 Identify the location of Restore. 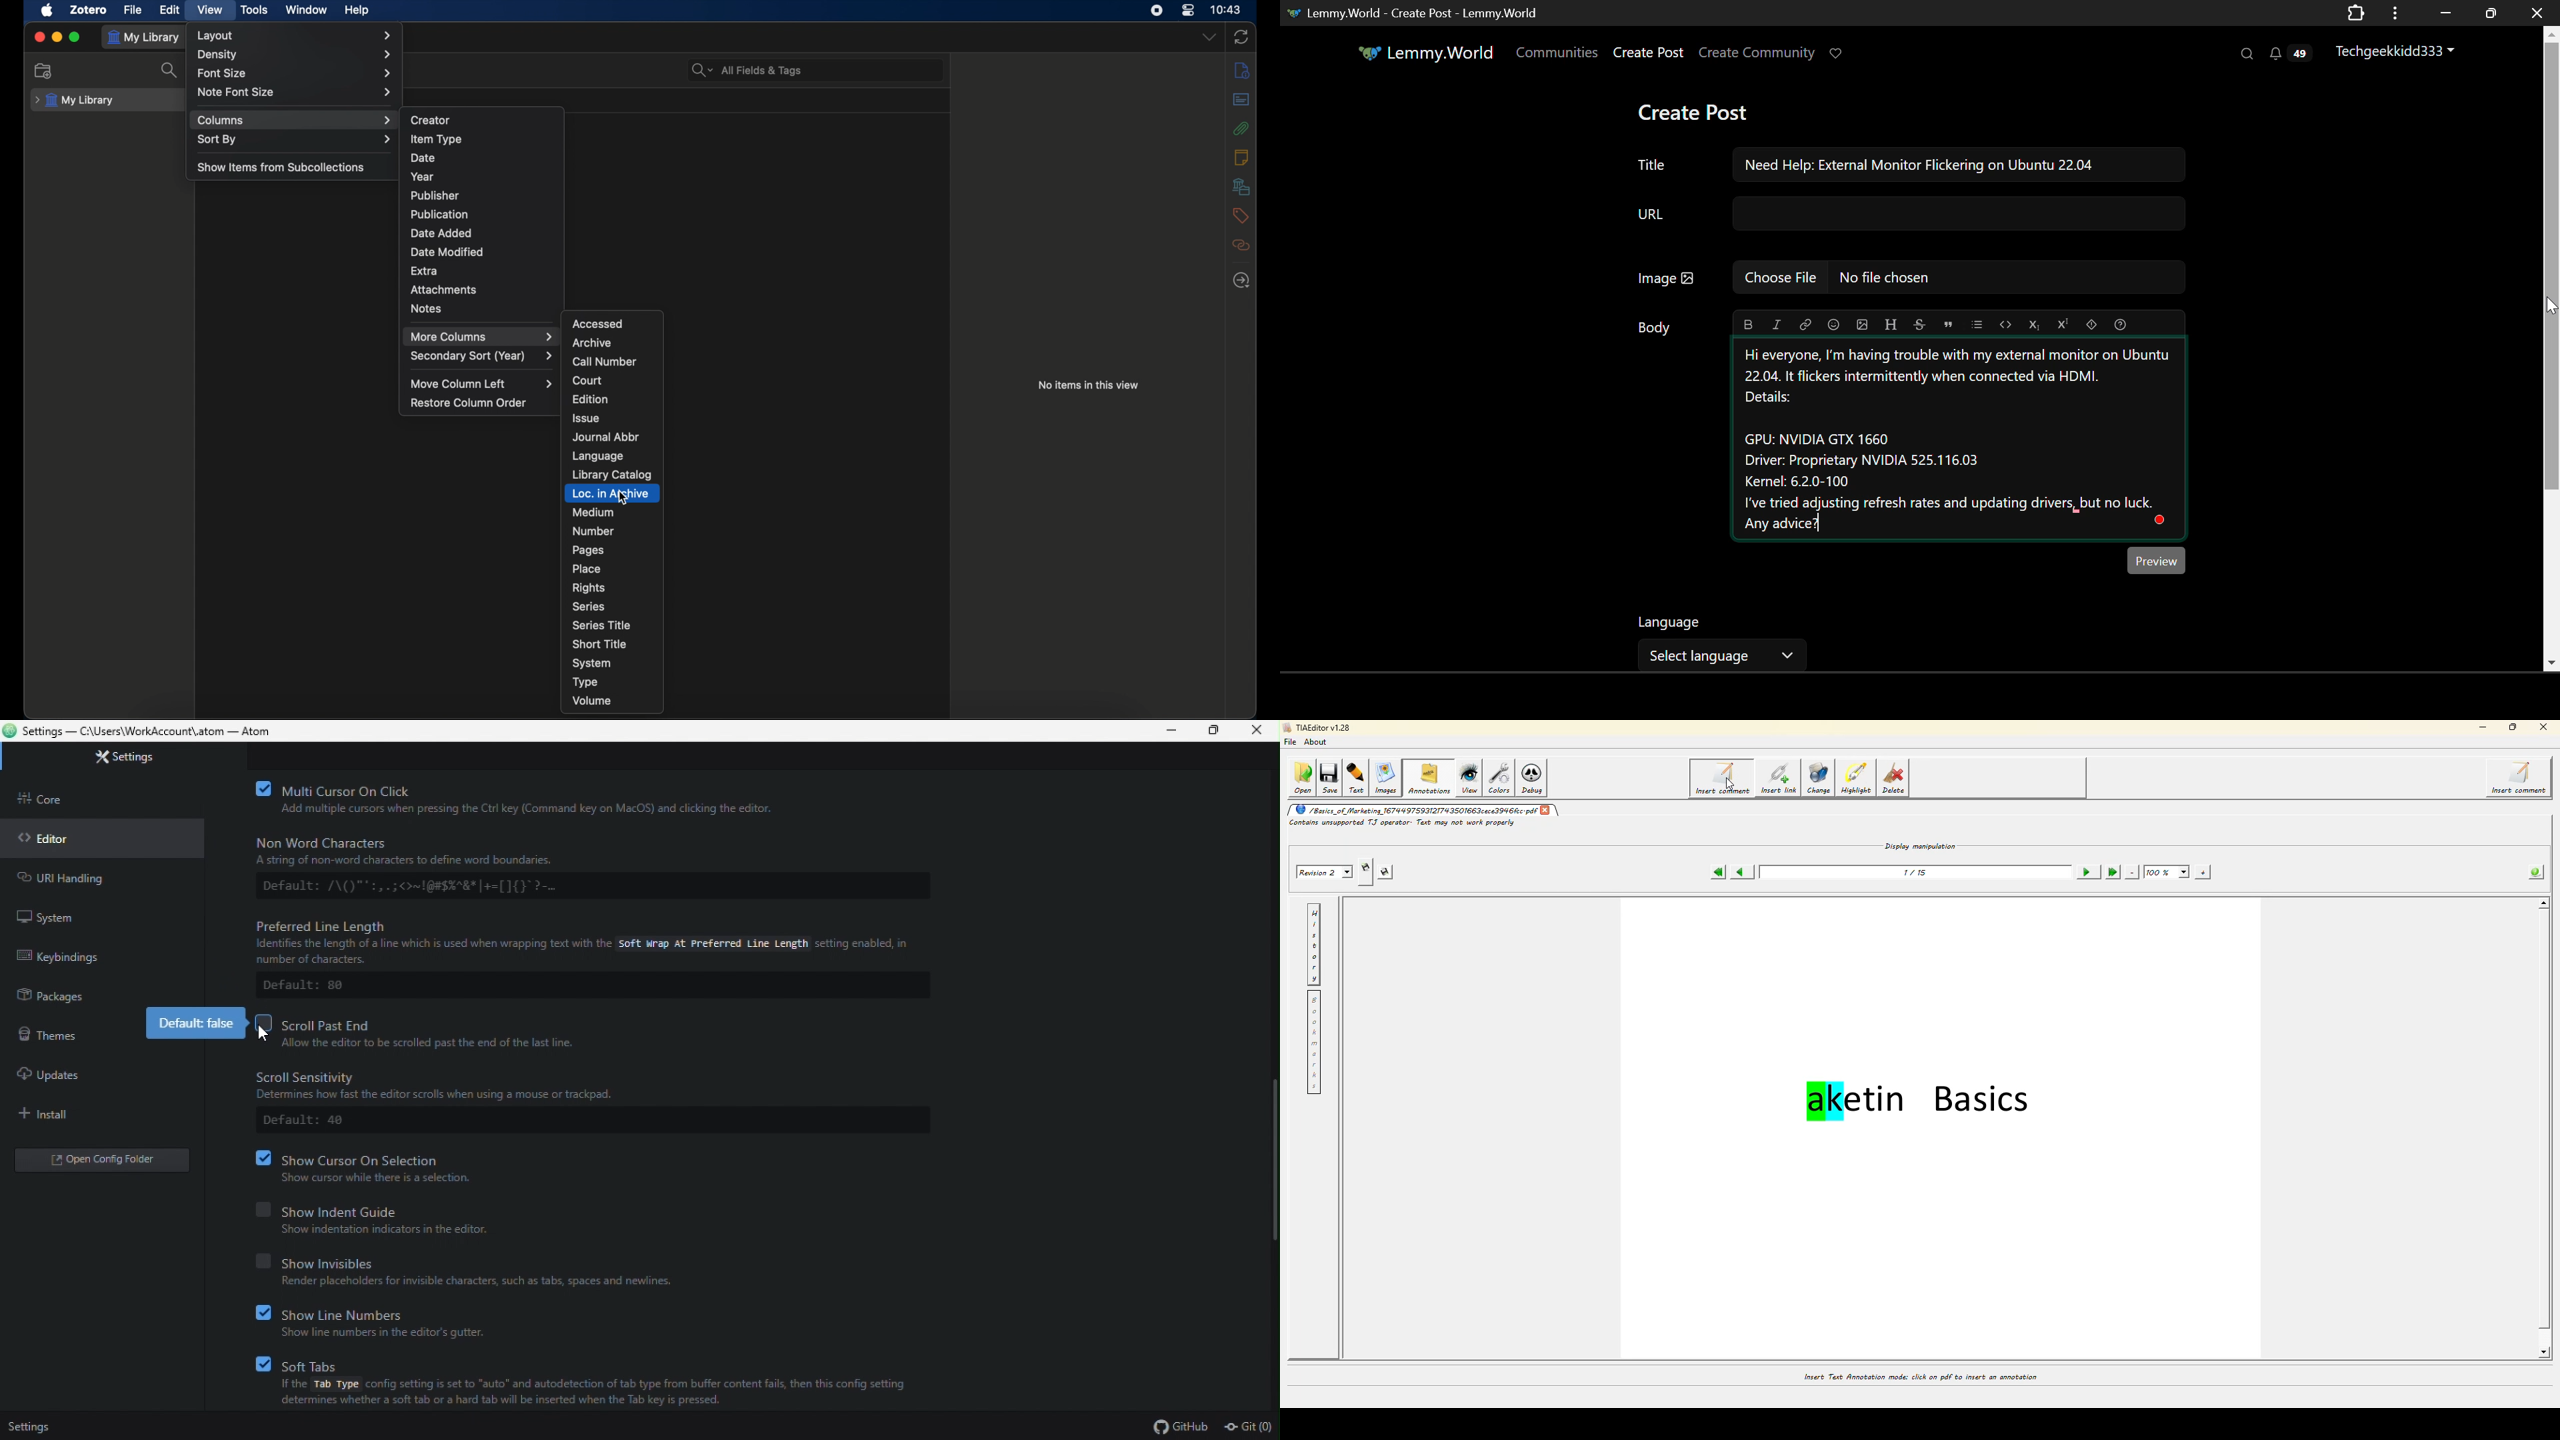
(1214, 731).